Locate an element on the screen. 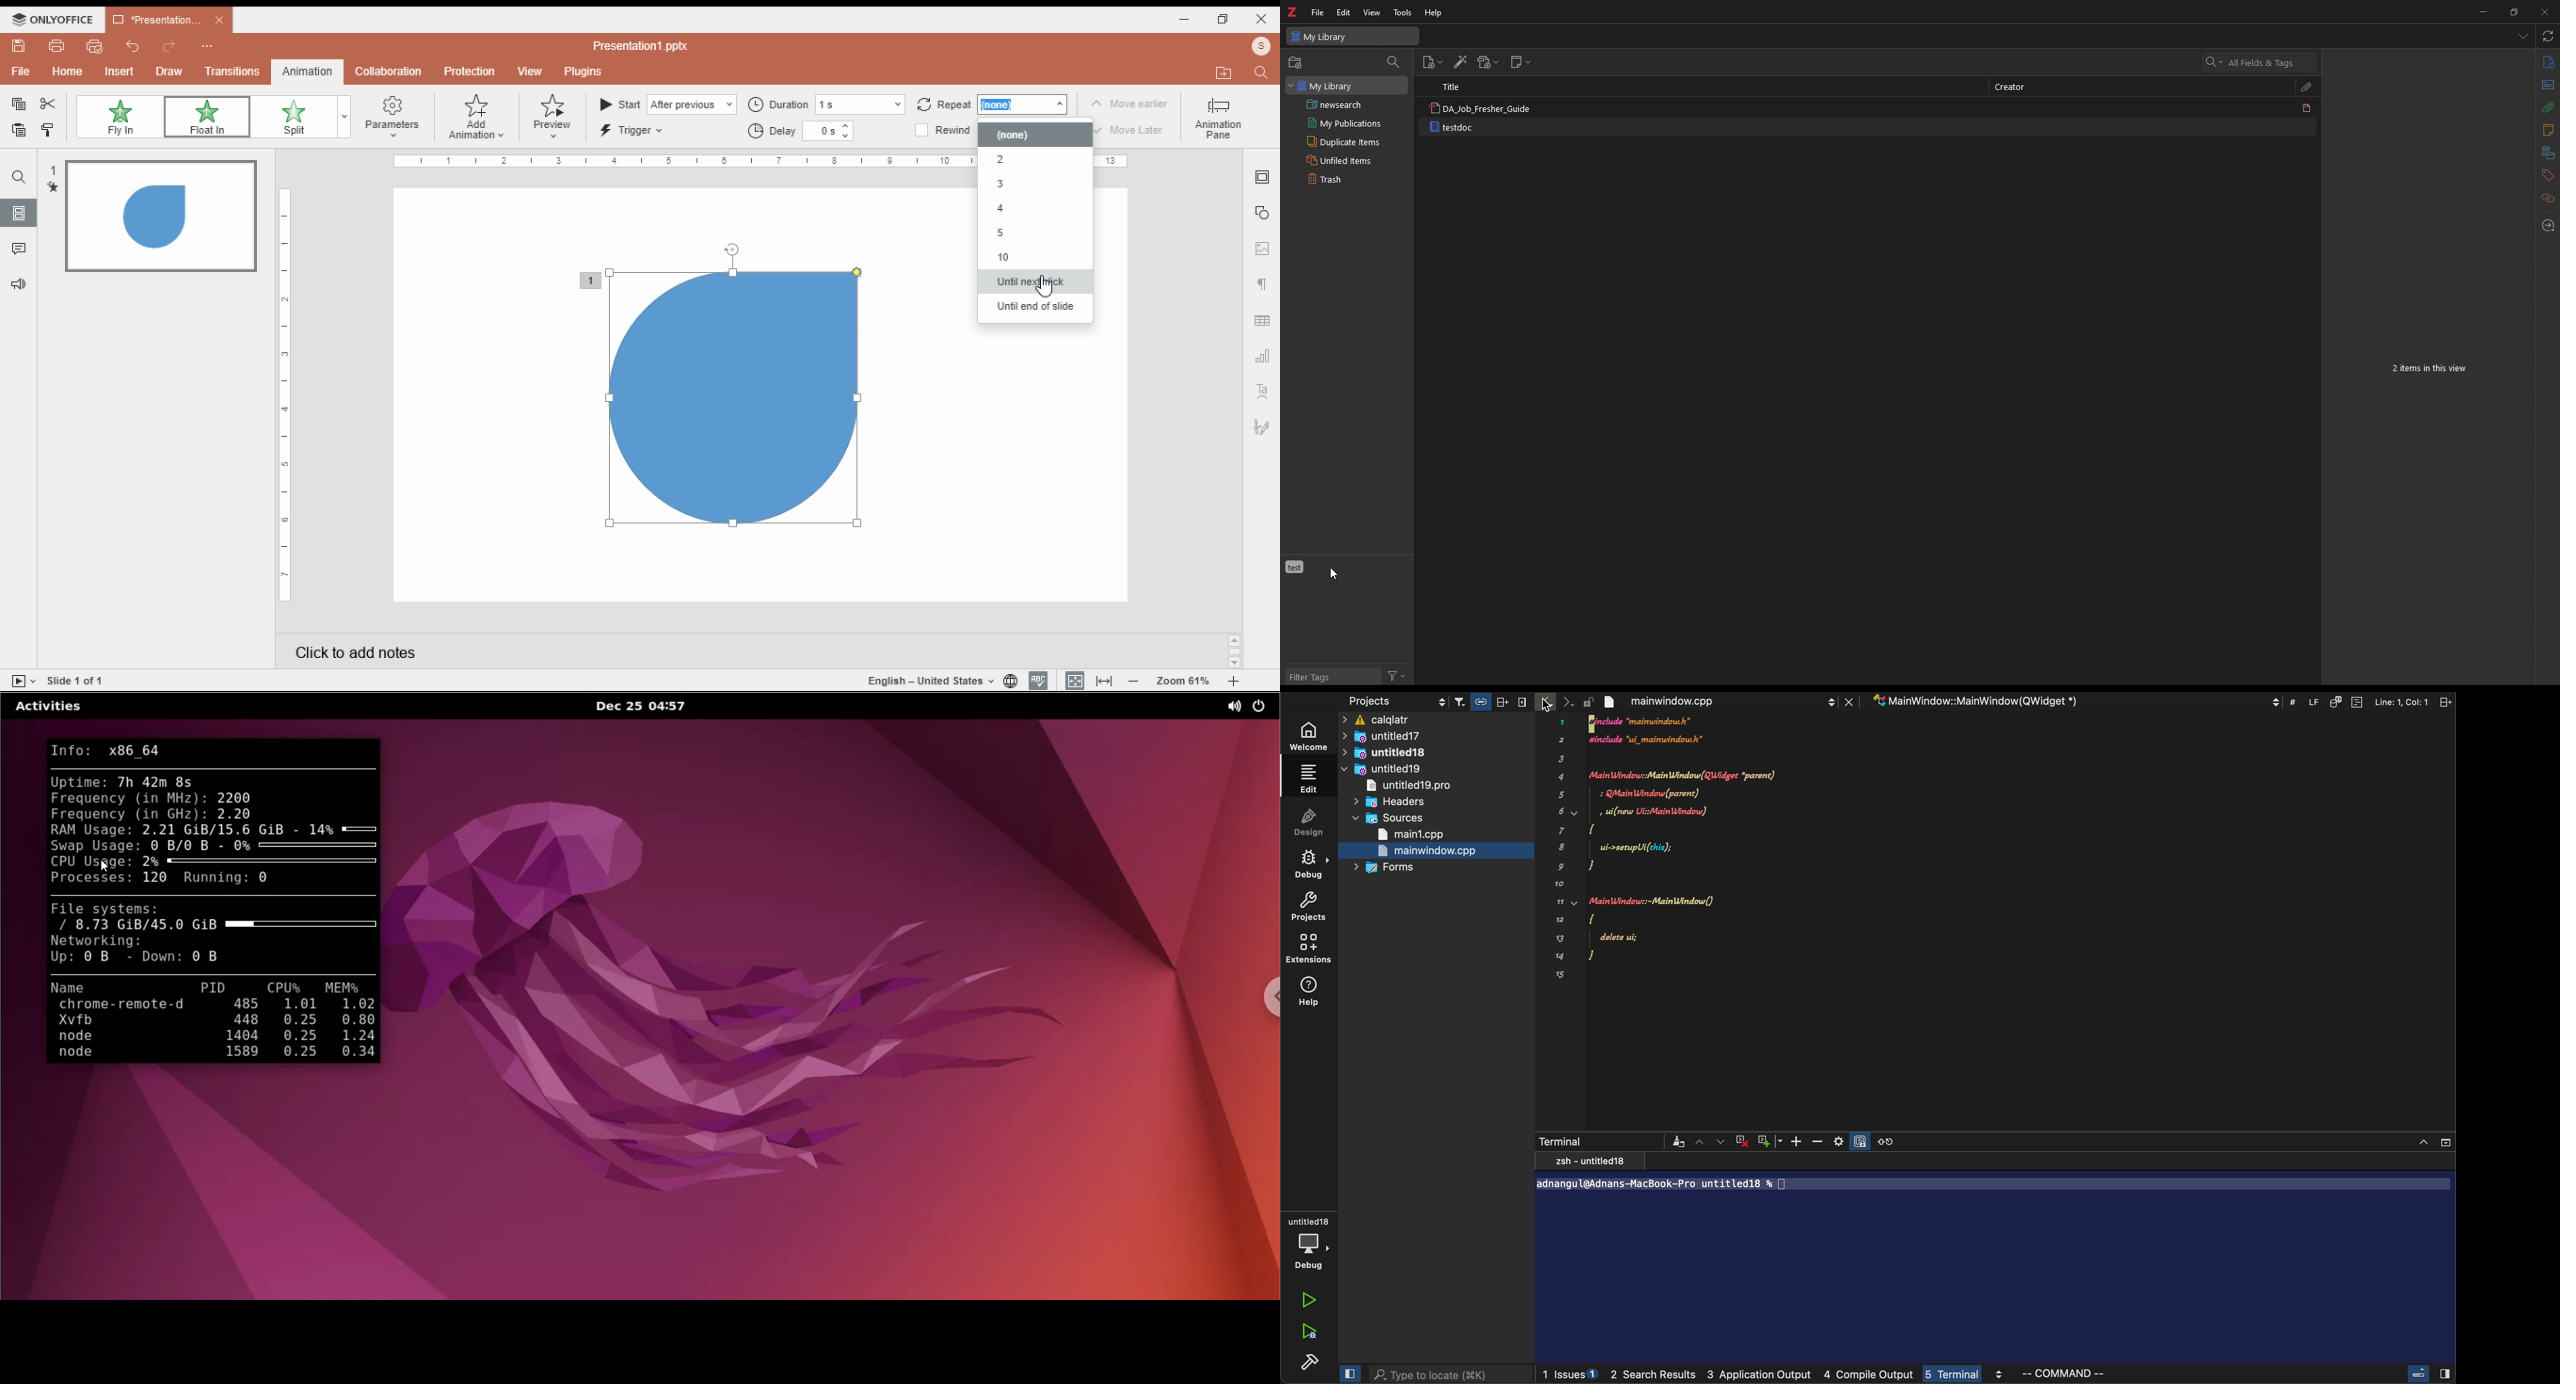 The width and height of the screenshot is (2576, 1400). 4 is located at coordinates (1037, 209).